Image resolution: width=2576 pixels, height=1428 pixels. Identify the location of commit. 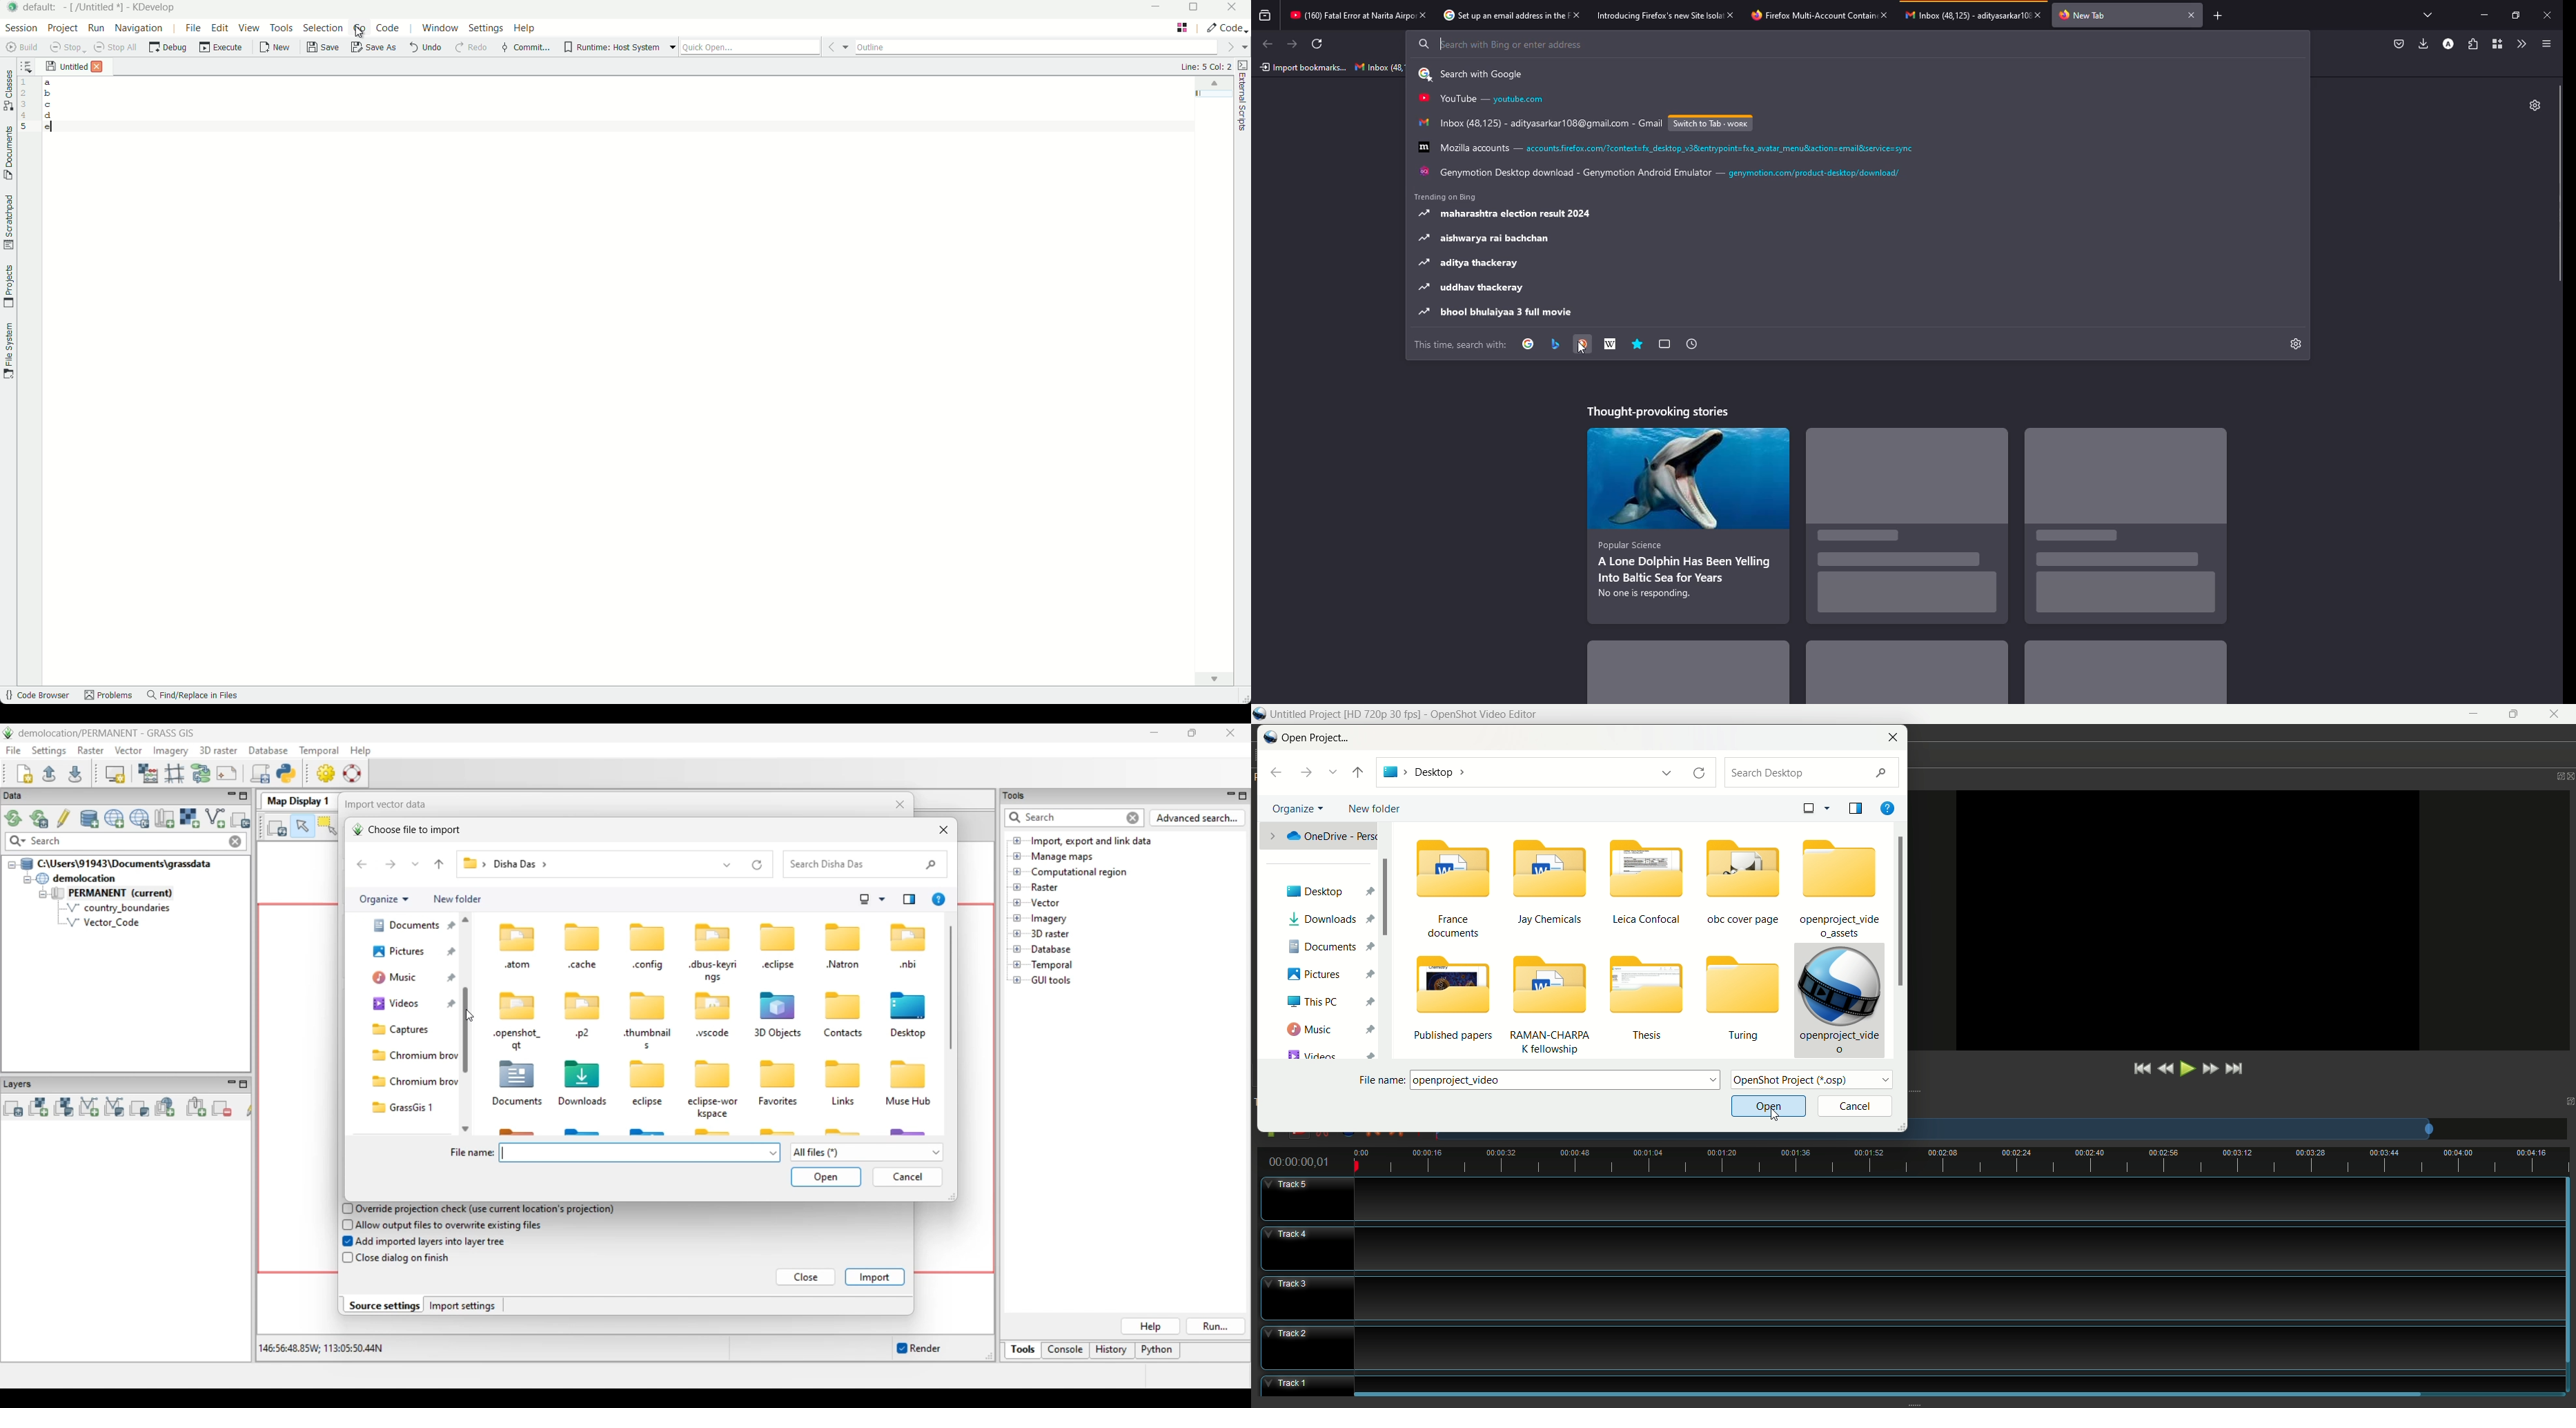
(525, 48).